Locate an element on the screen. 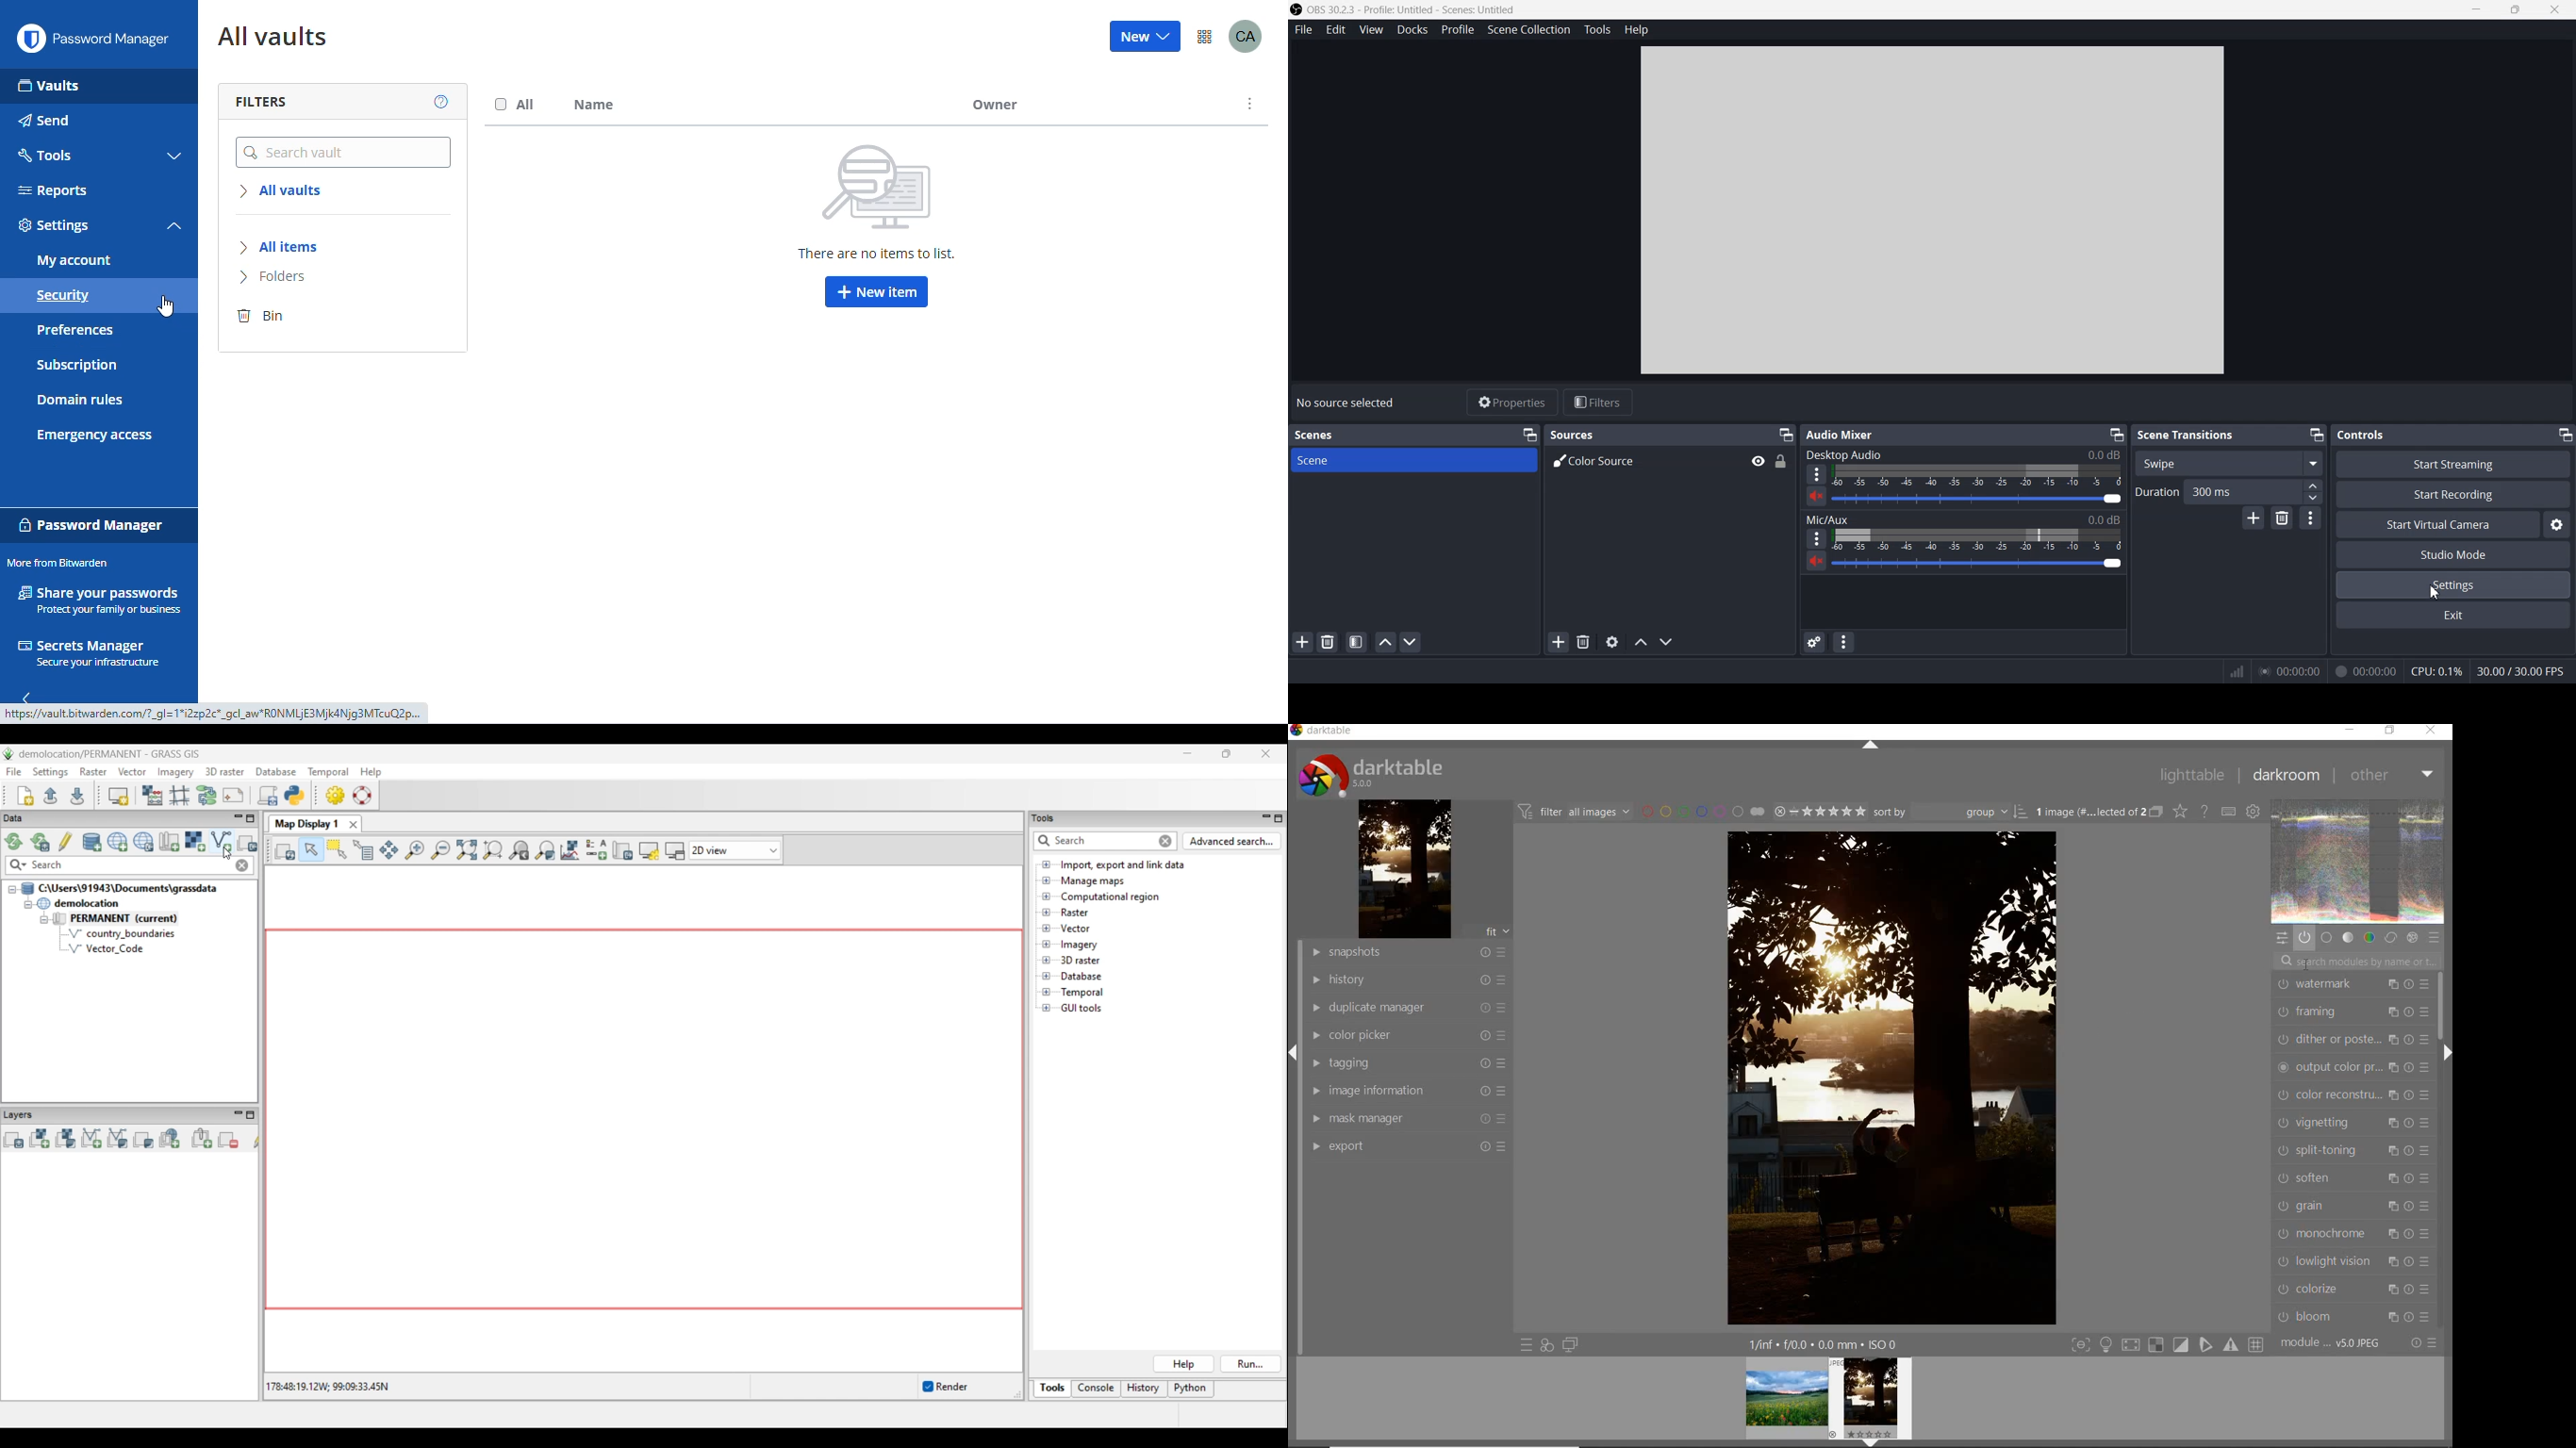 Image resolution: width=2576 pixels, height=1456 pixels. presets is located at coordinates (2435, 937).